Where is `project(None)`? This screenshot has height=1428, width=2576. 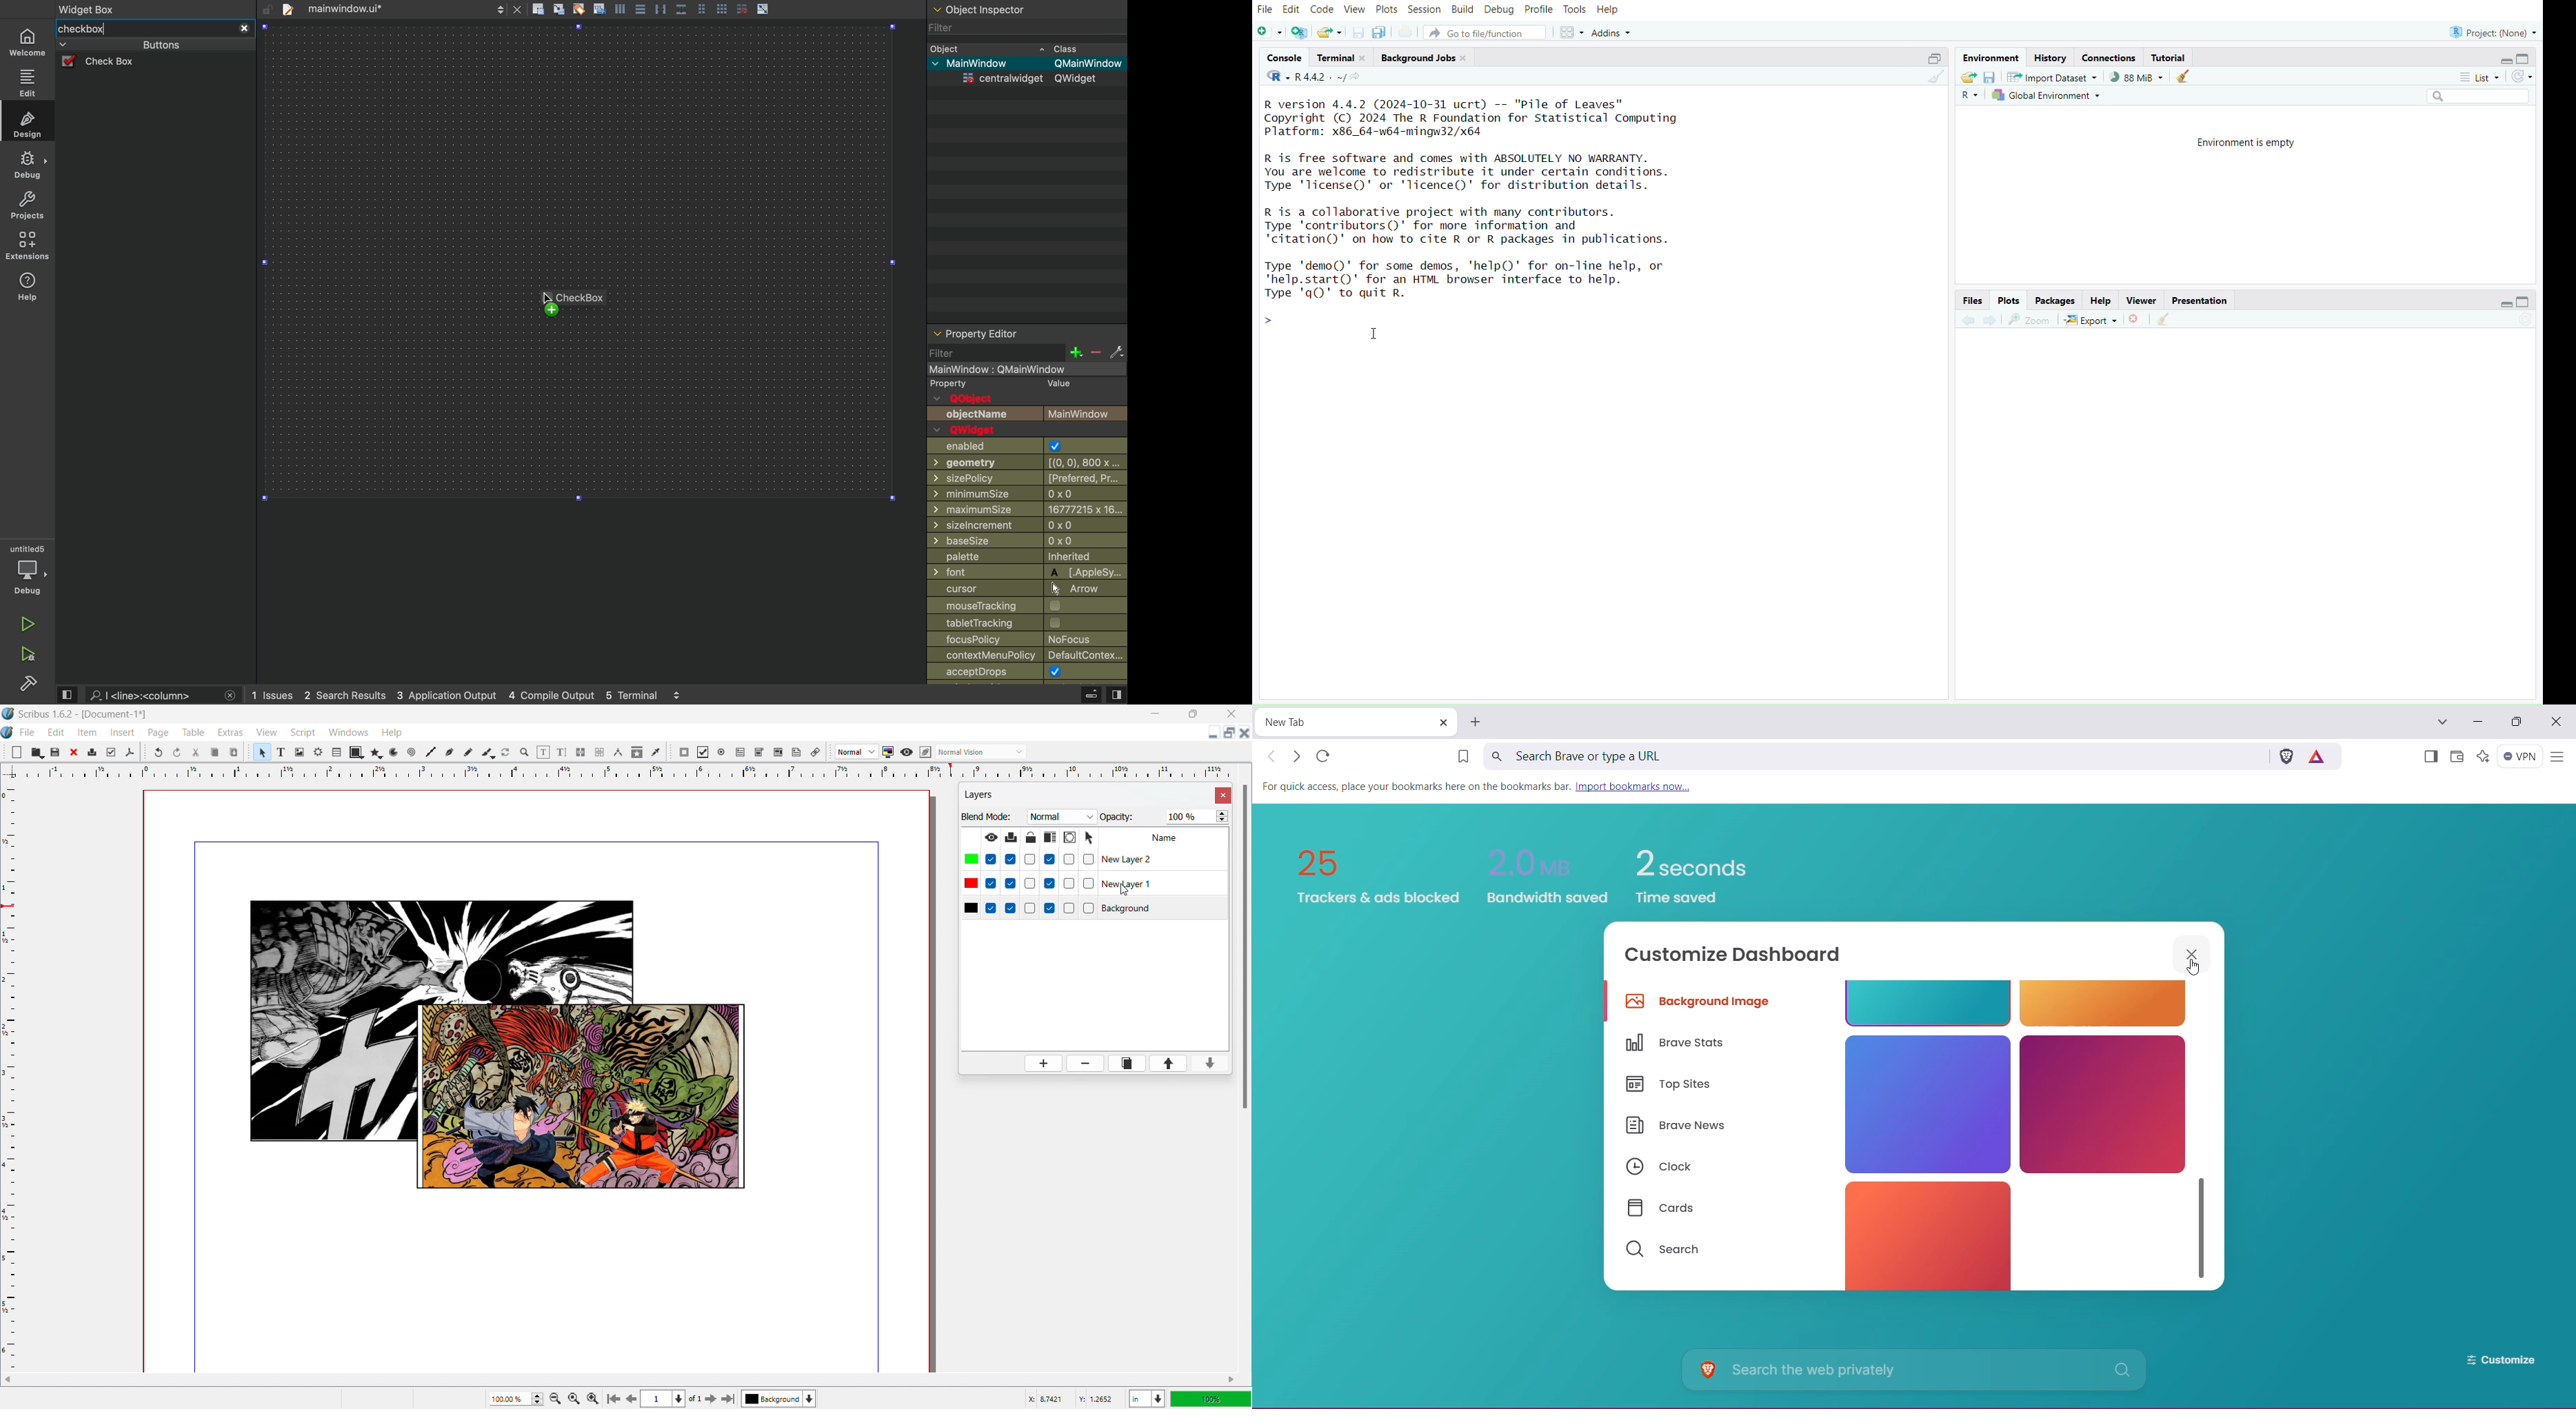
project(None) is located at coordinates (2493, 32).